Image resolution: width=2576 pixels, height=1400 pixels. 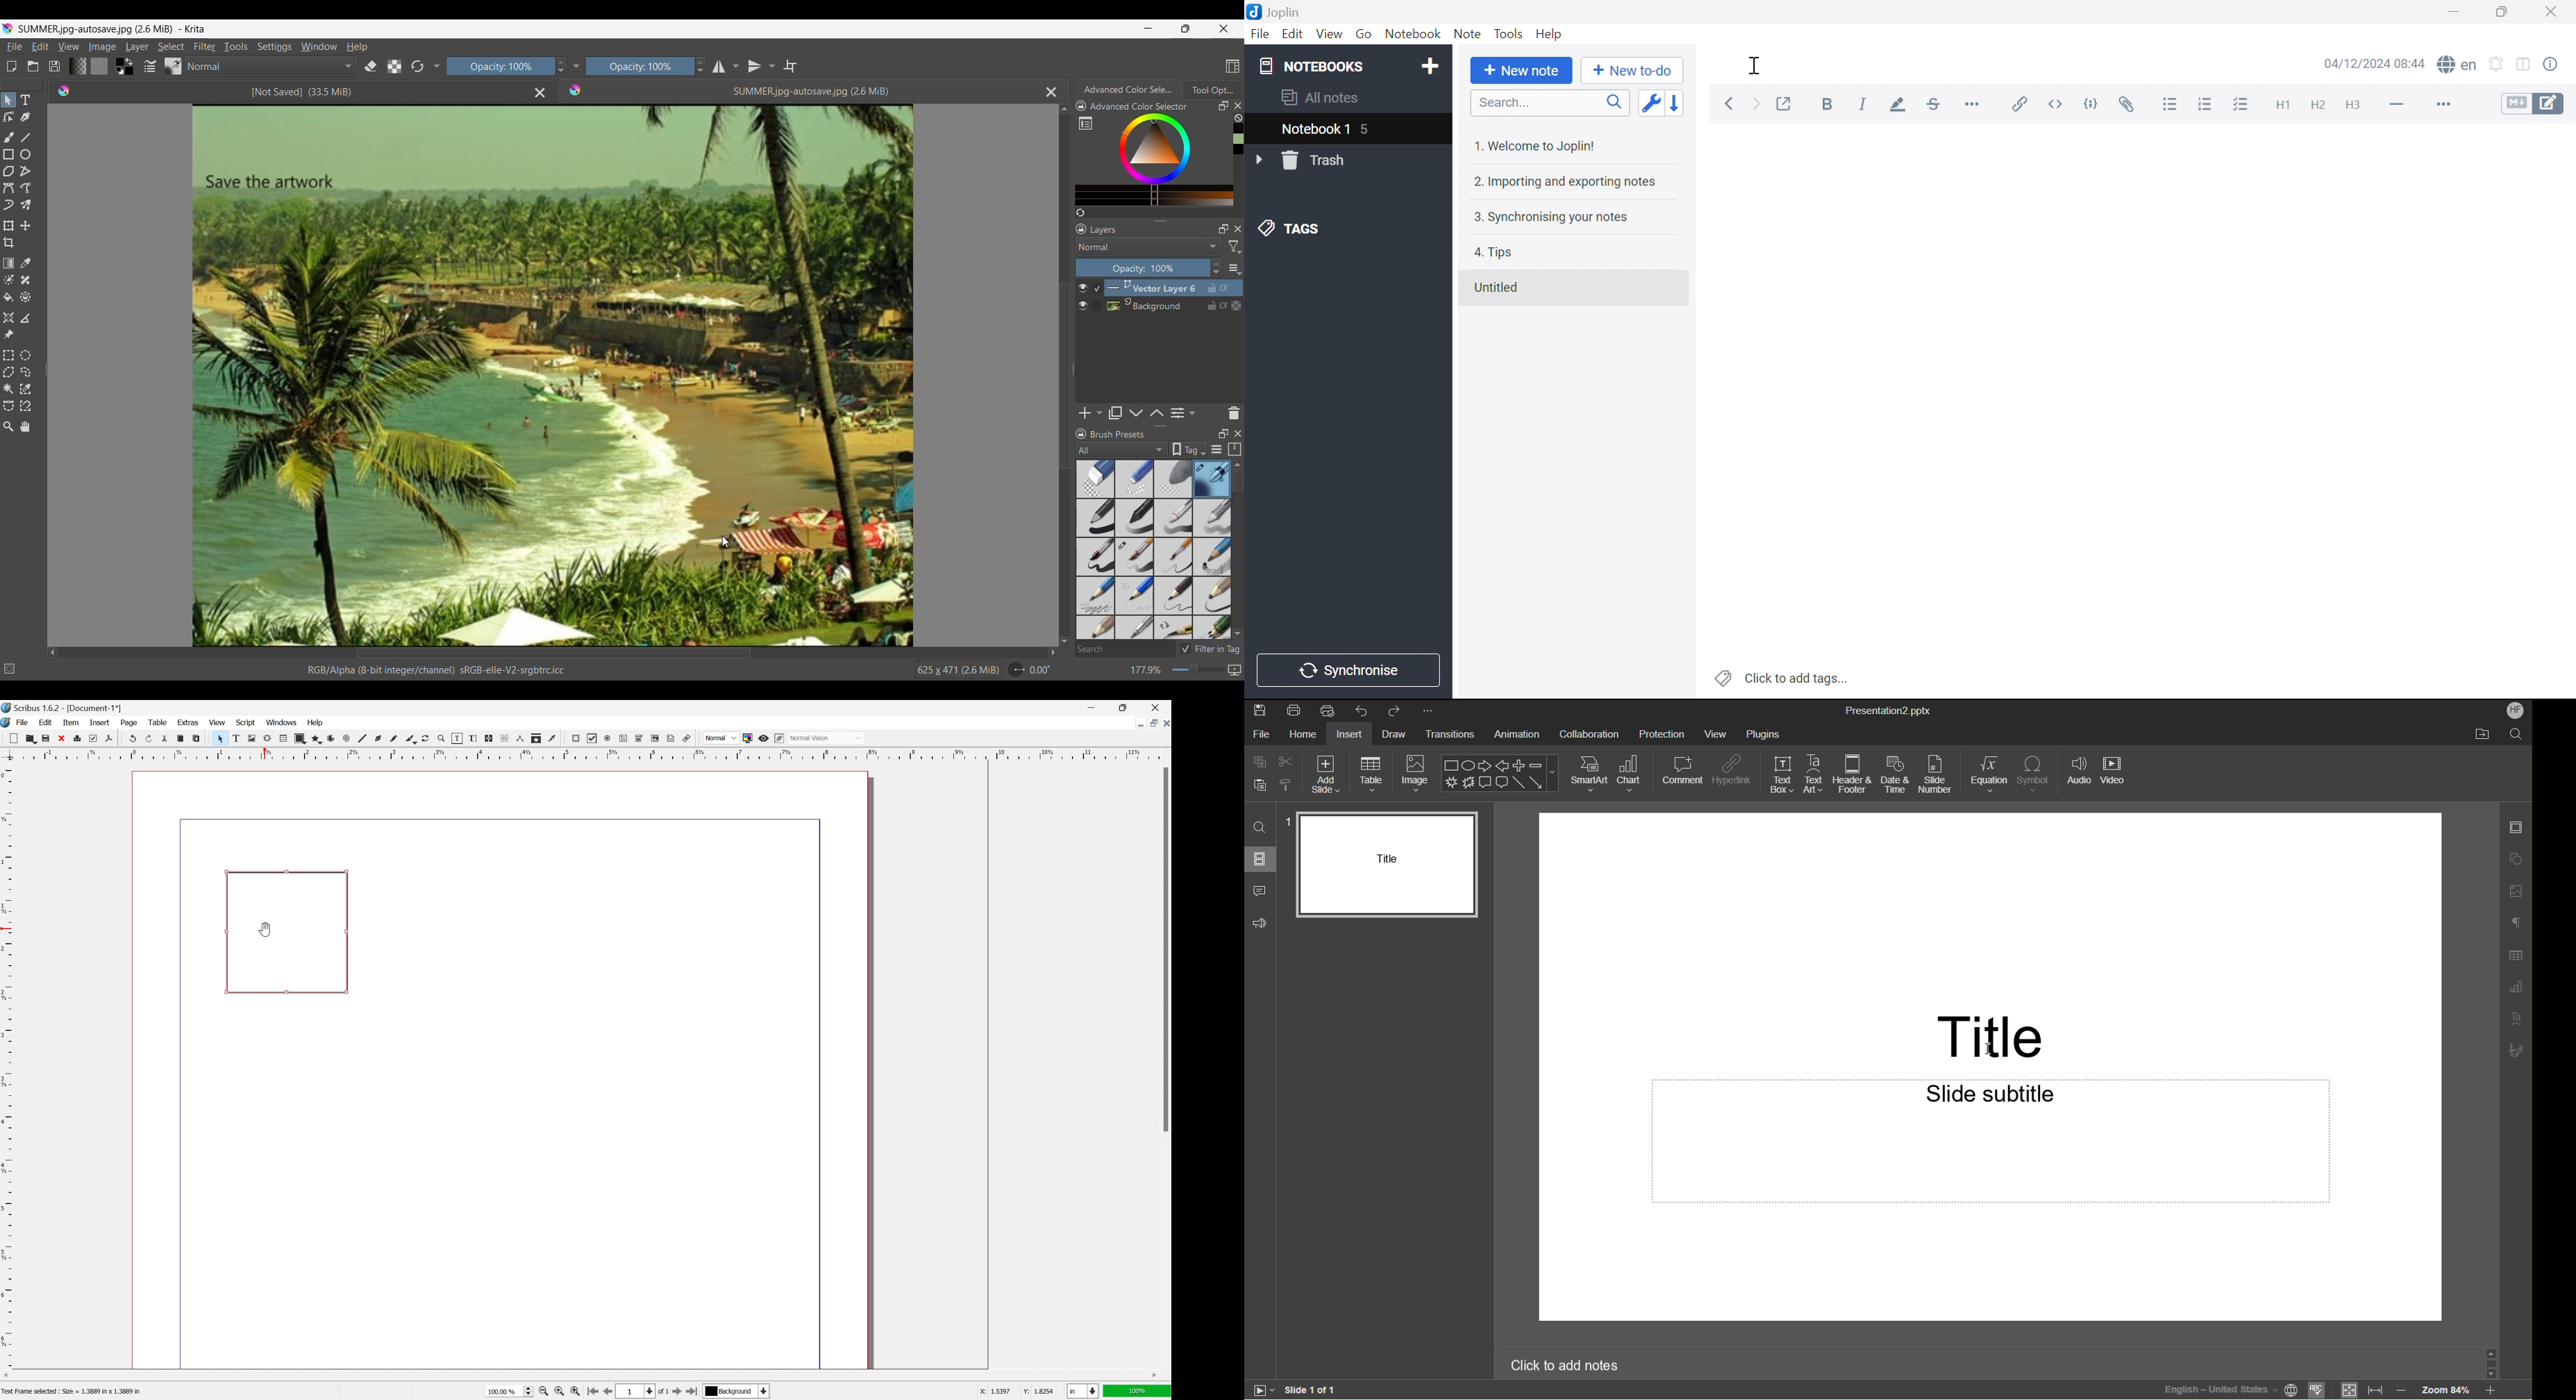 What do you see at coordinates (2353, 103) in the screenshot?
I see `Heading 3` at bounding box center [2353, 103].